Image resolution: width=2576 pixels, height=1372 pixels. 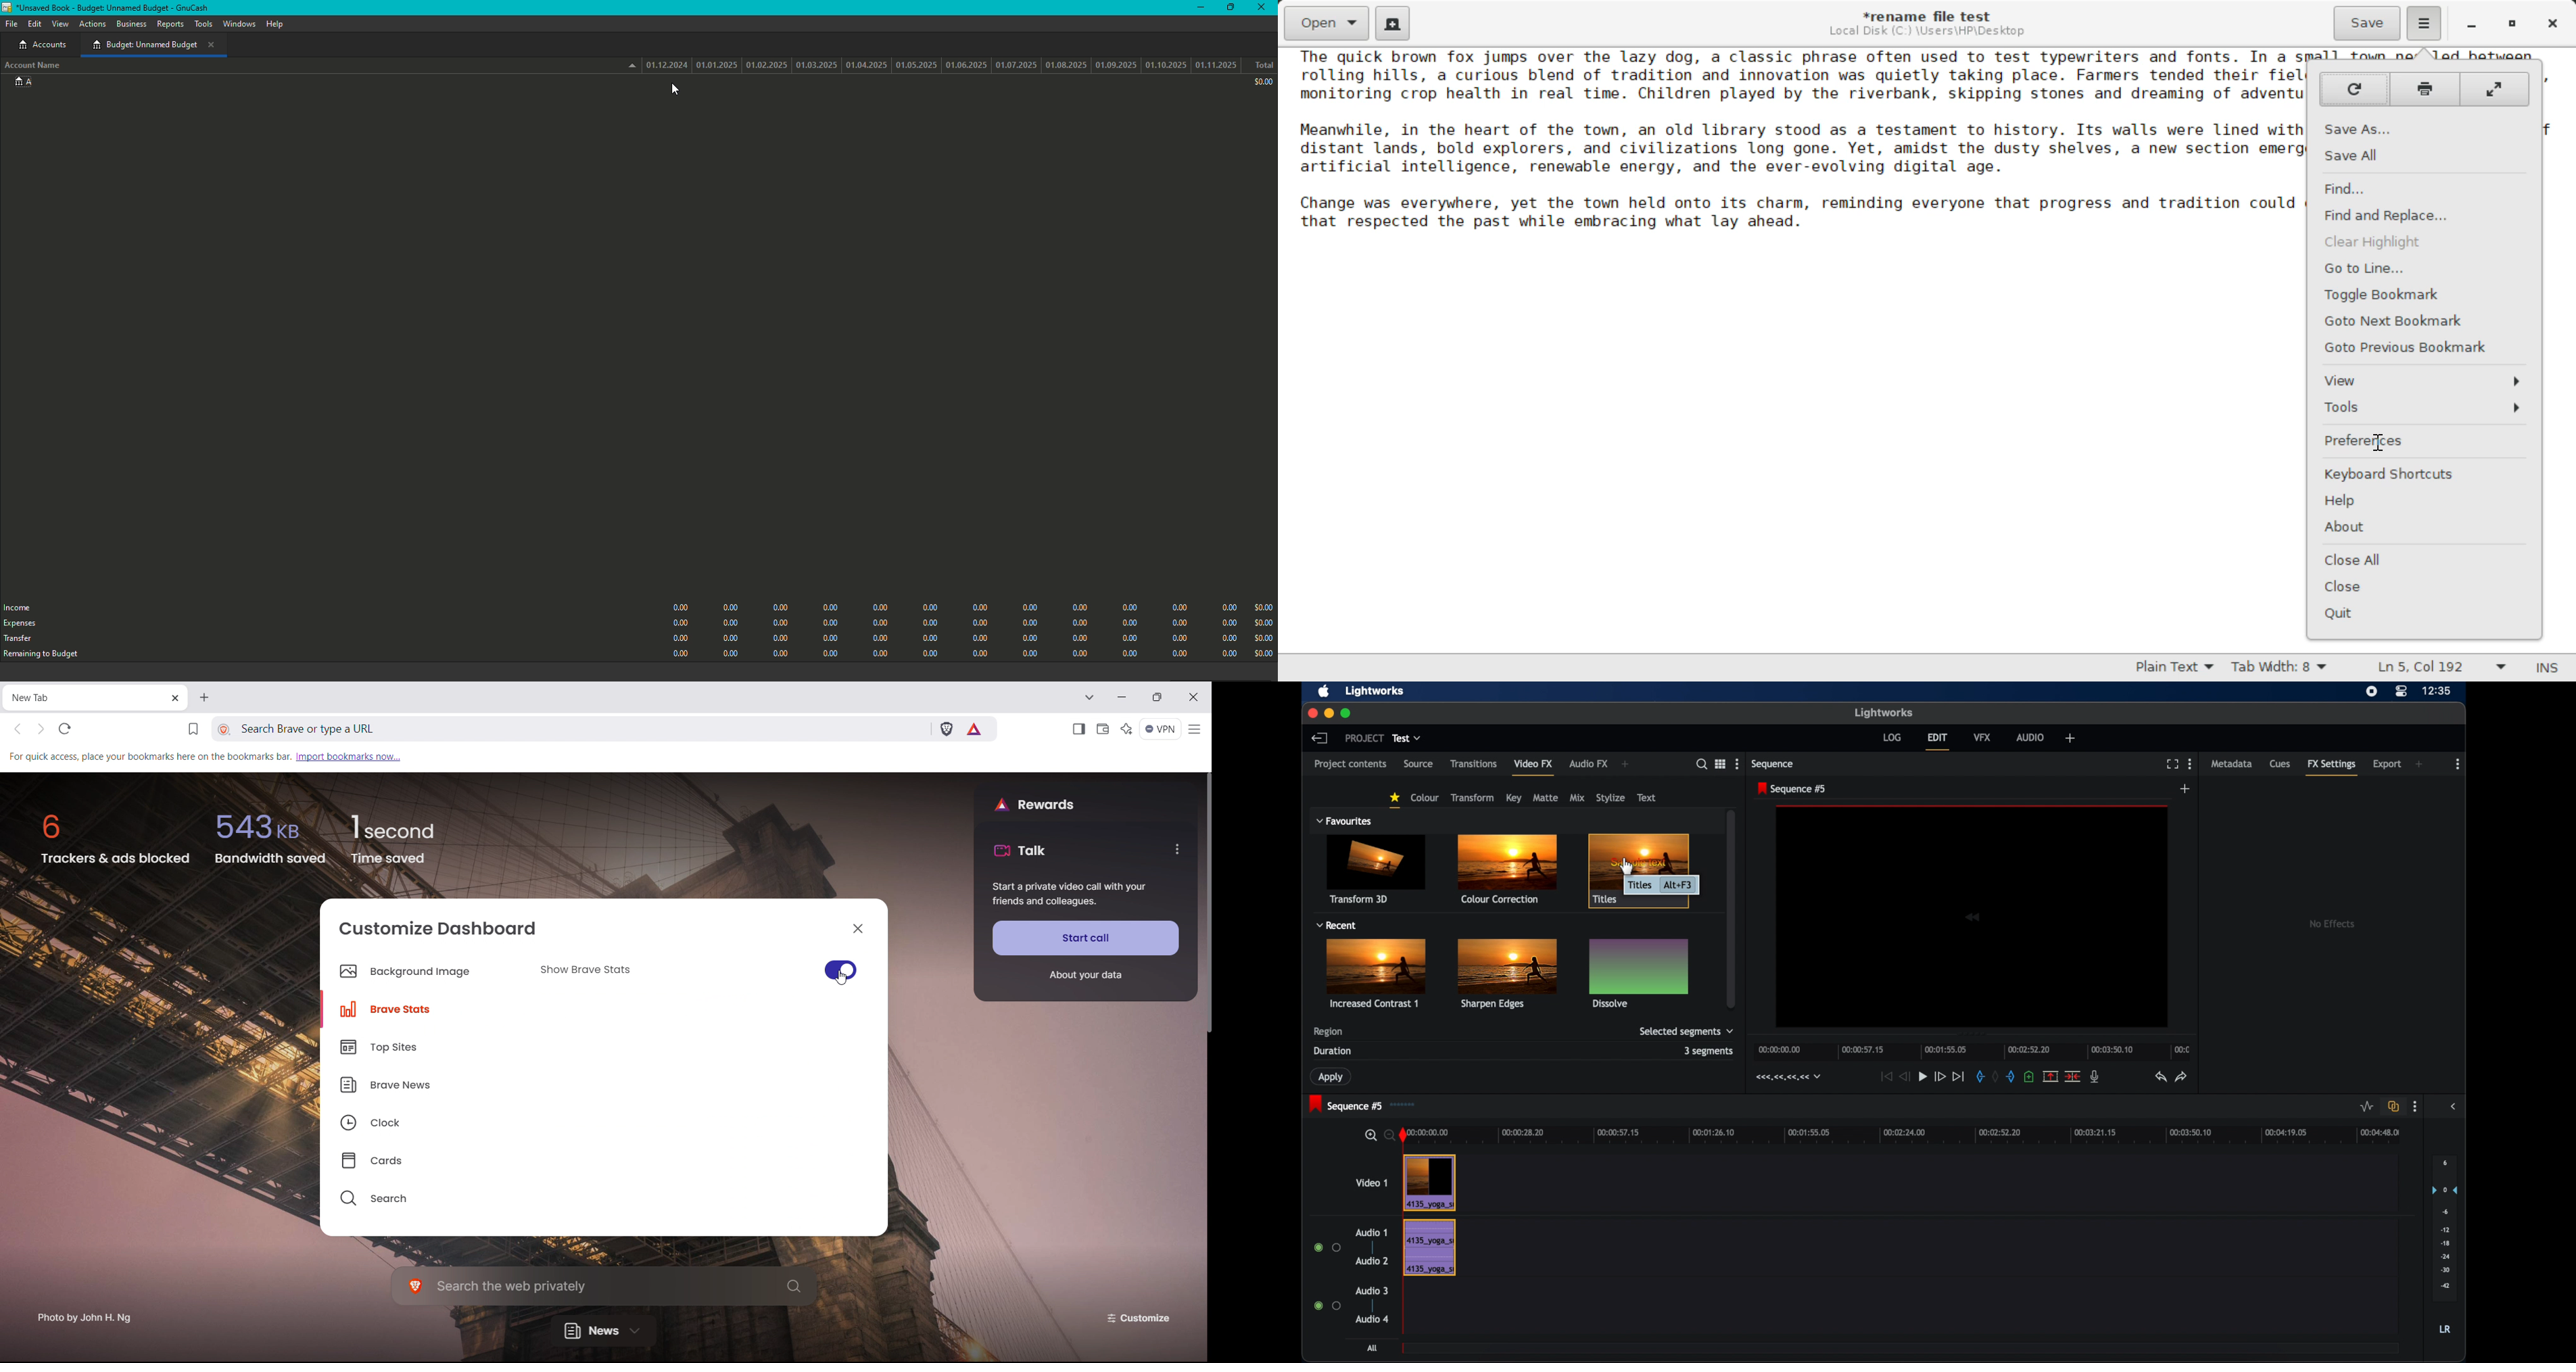 I want to click on Input Mode, so click(x=2547, y=669).